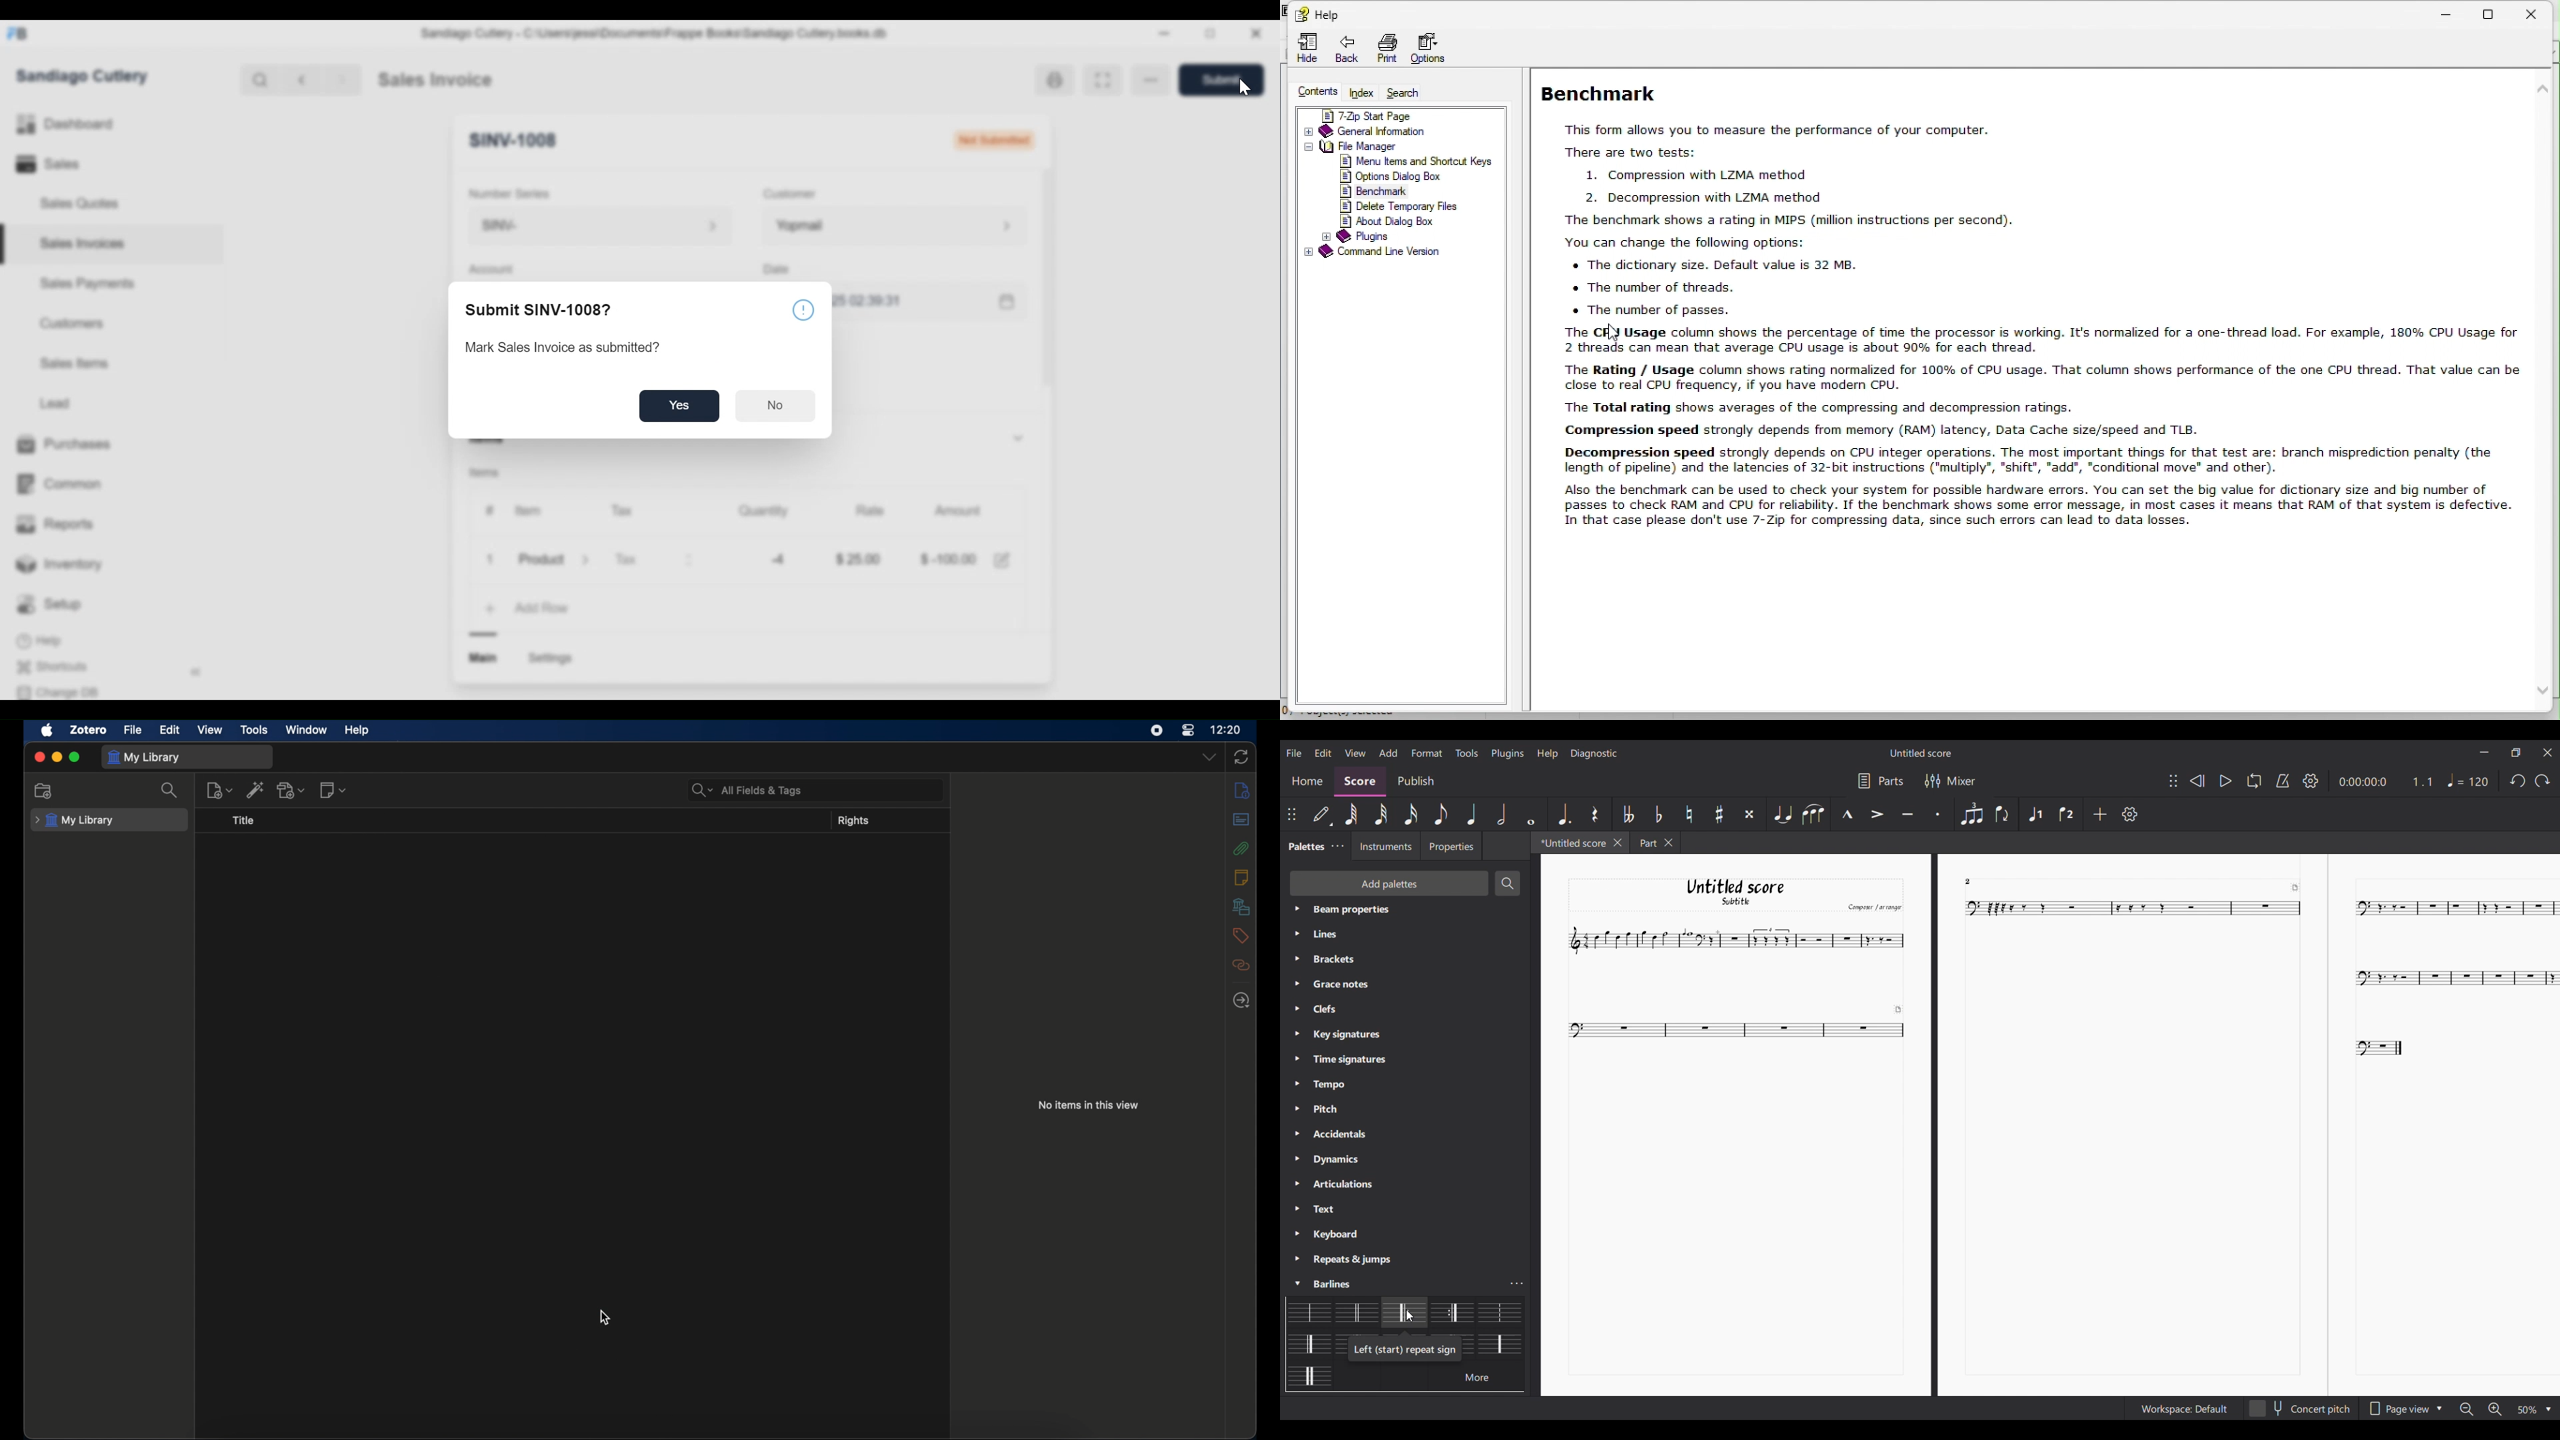 This screenshot has height=1456, width=2576. I want to click on control center, so click(1189, 729).